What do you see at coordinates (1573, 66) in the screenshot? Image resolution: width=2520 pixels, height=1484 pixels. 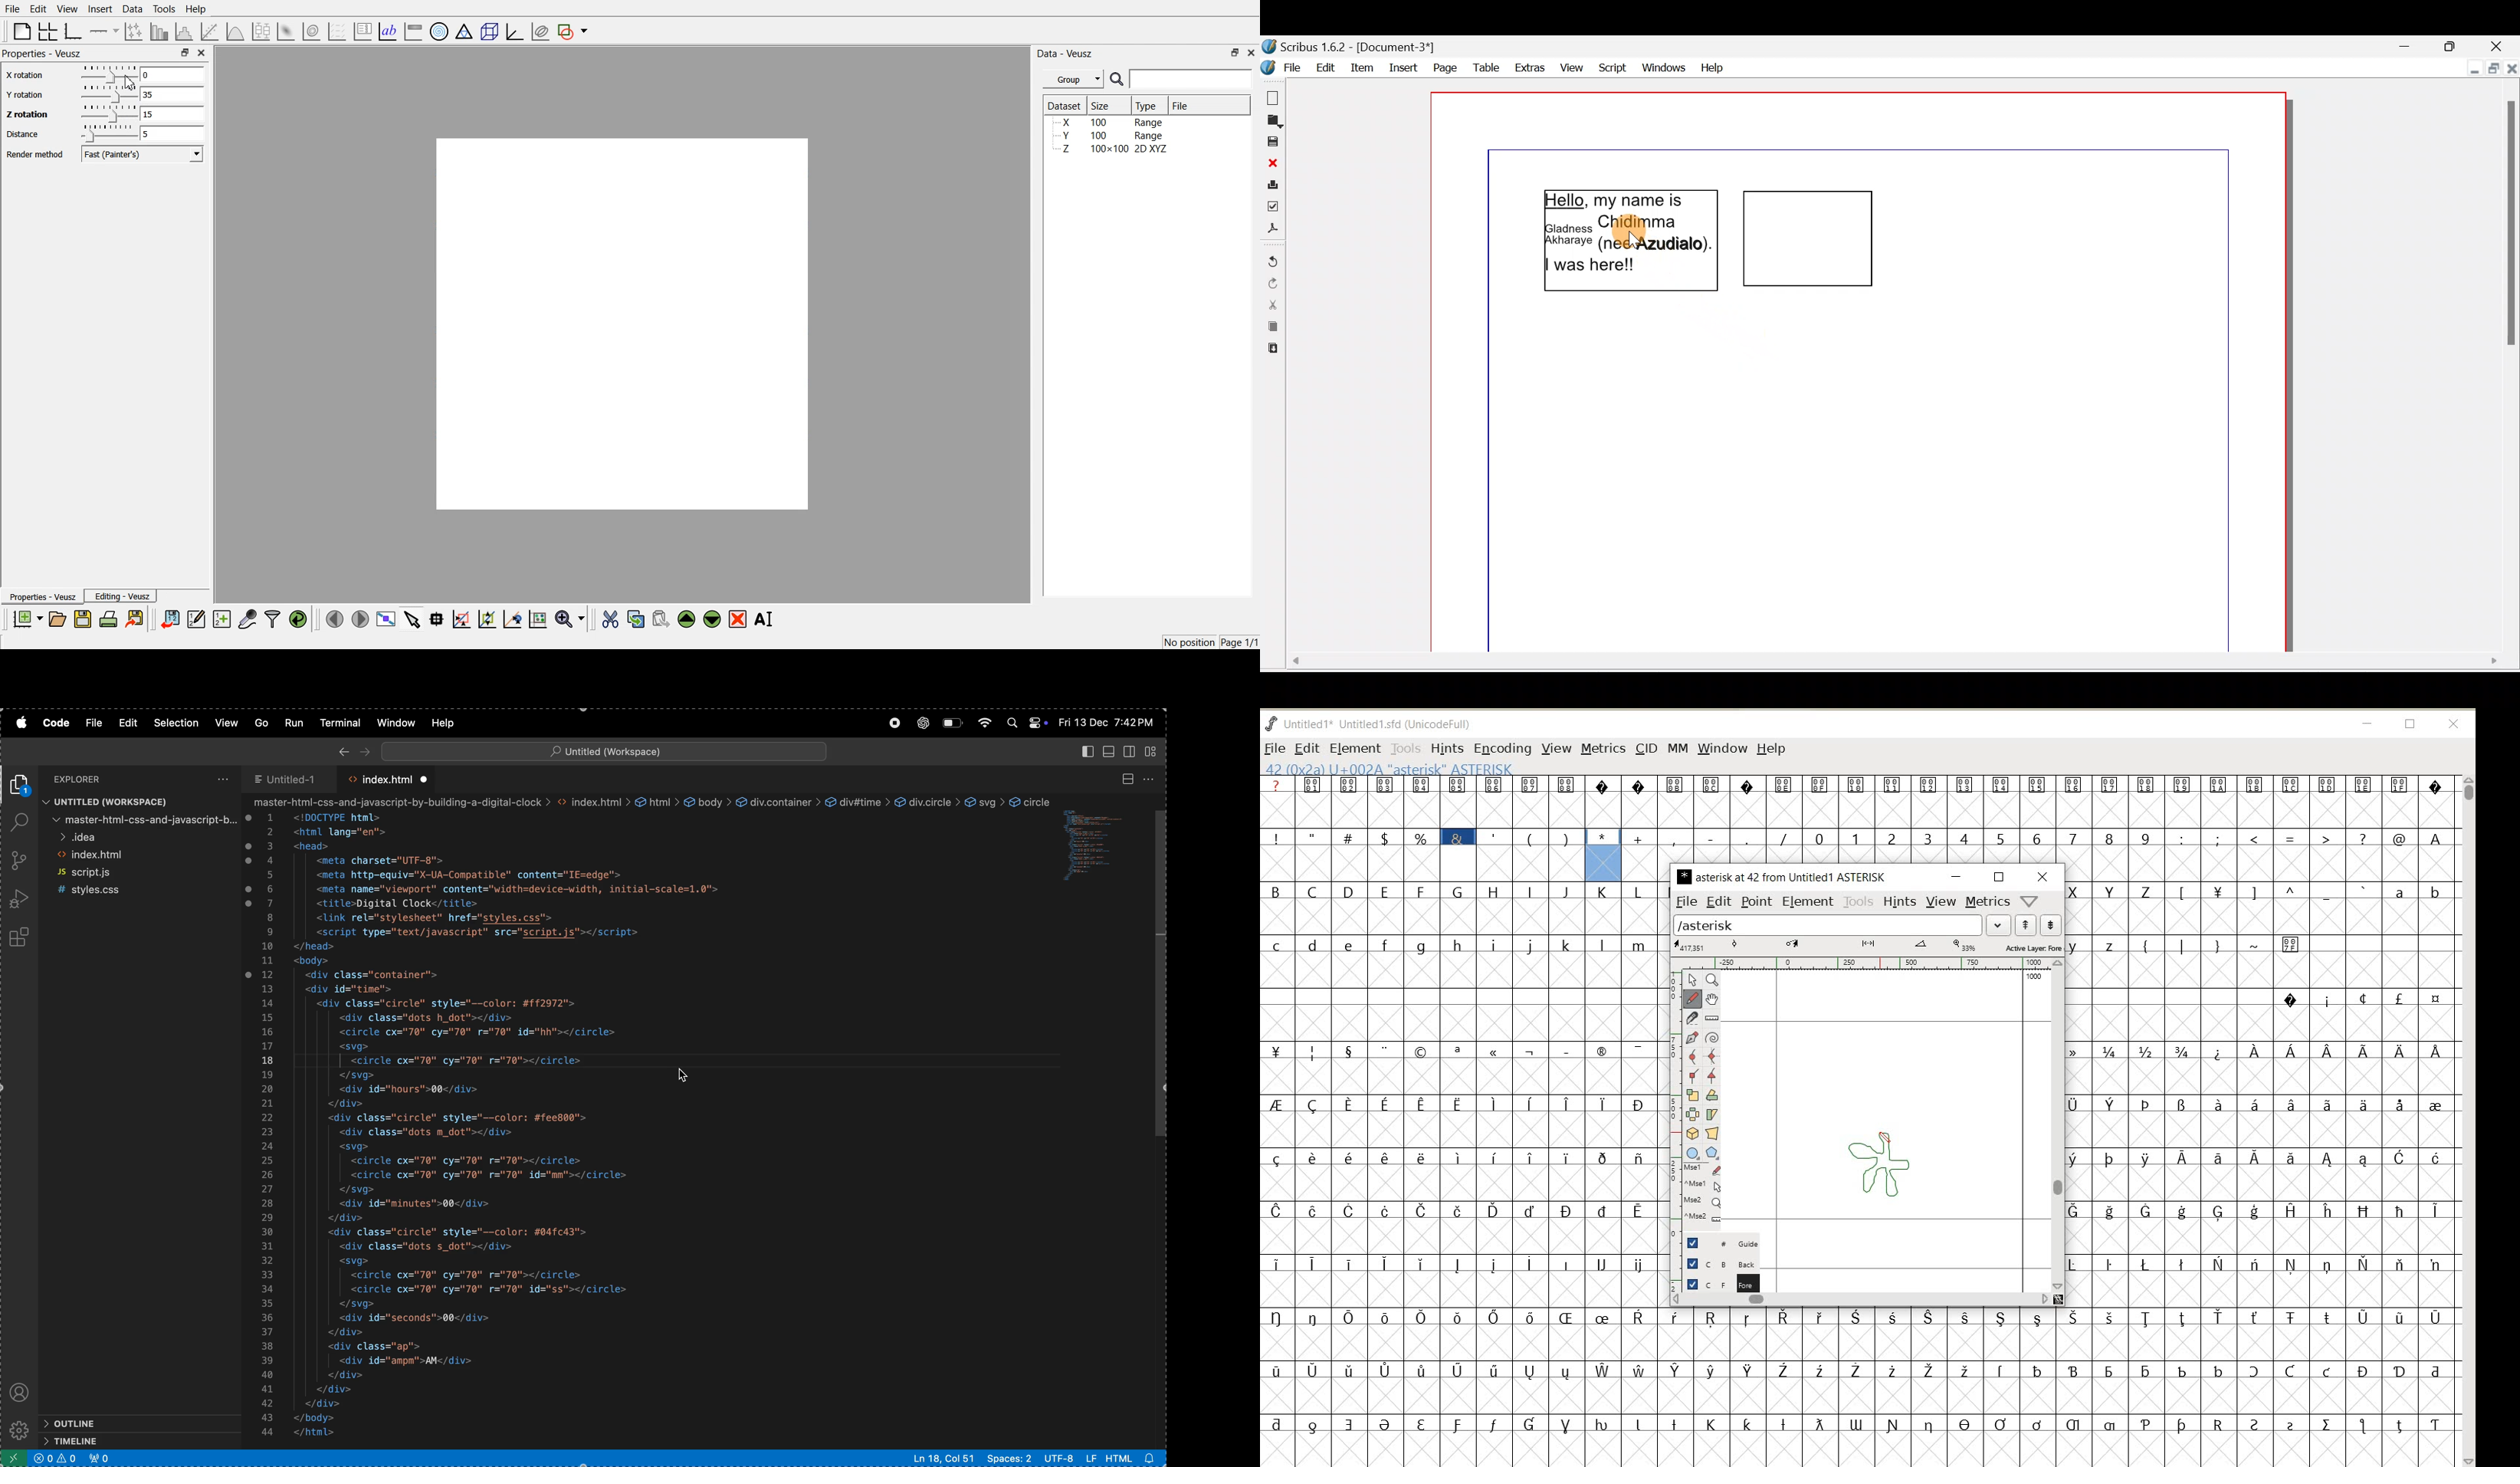 I see `View` at bounding box center [1573, 66].